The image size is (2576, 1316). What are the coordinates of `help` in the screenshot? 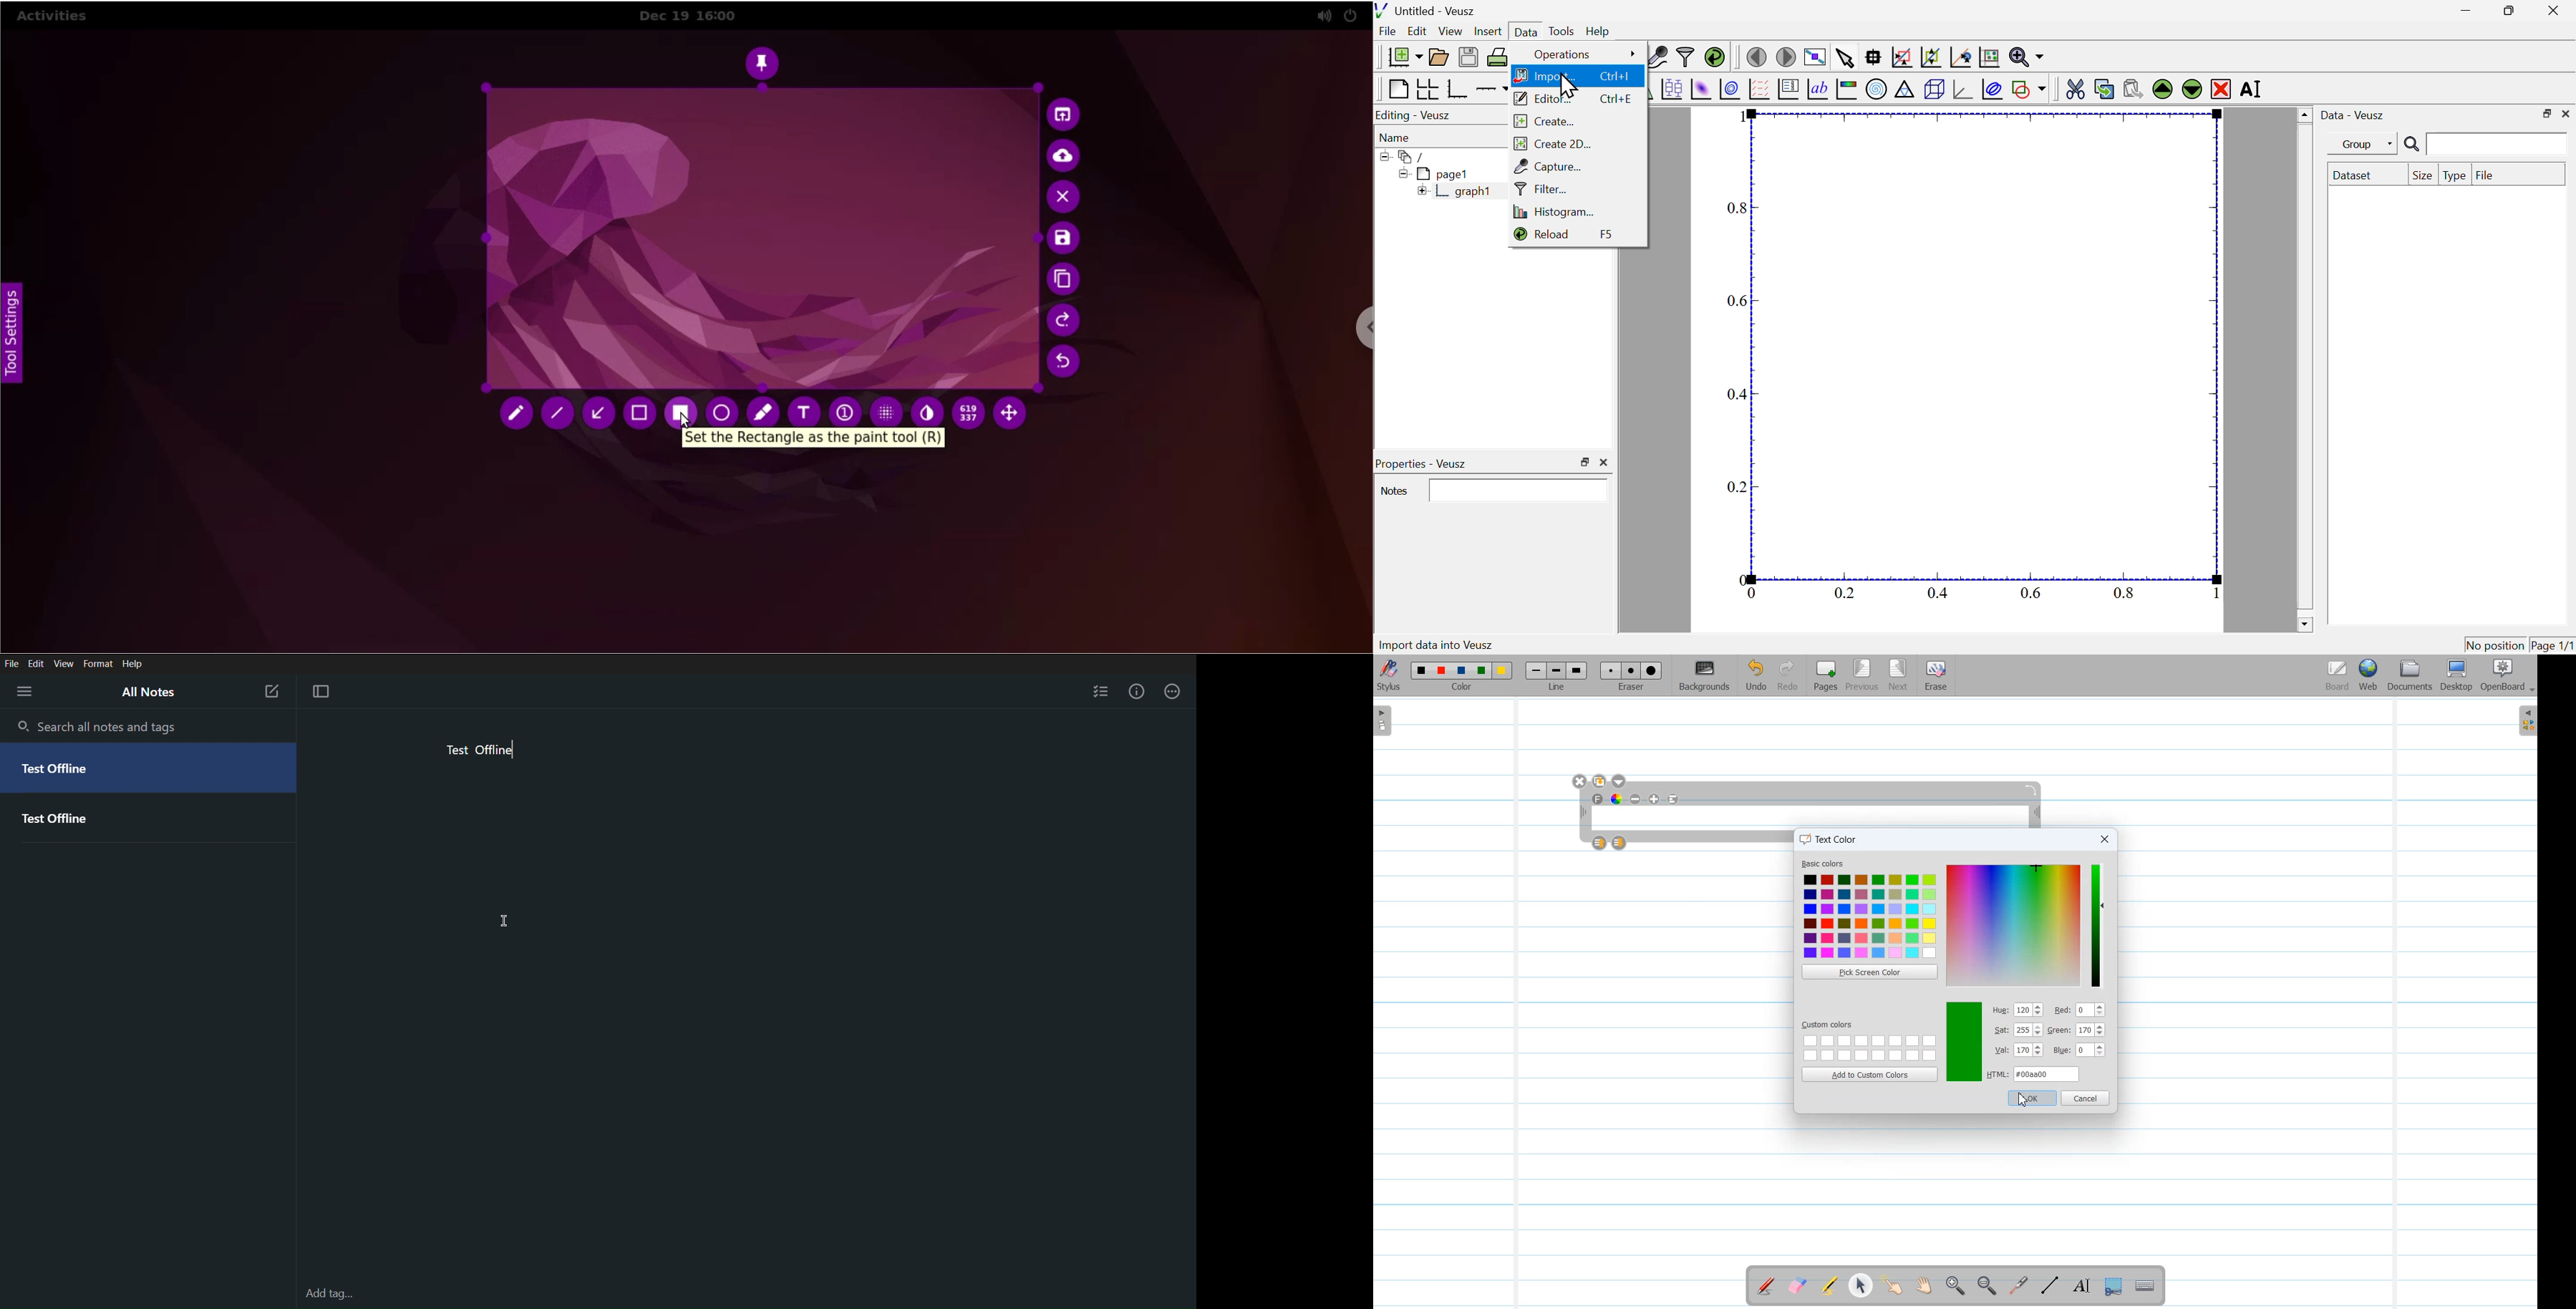 It's located at (1598, 32).